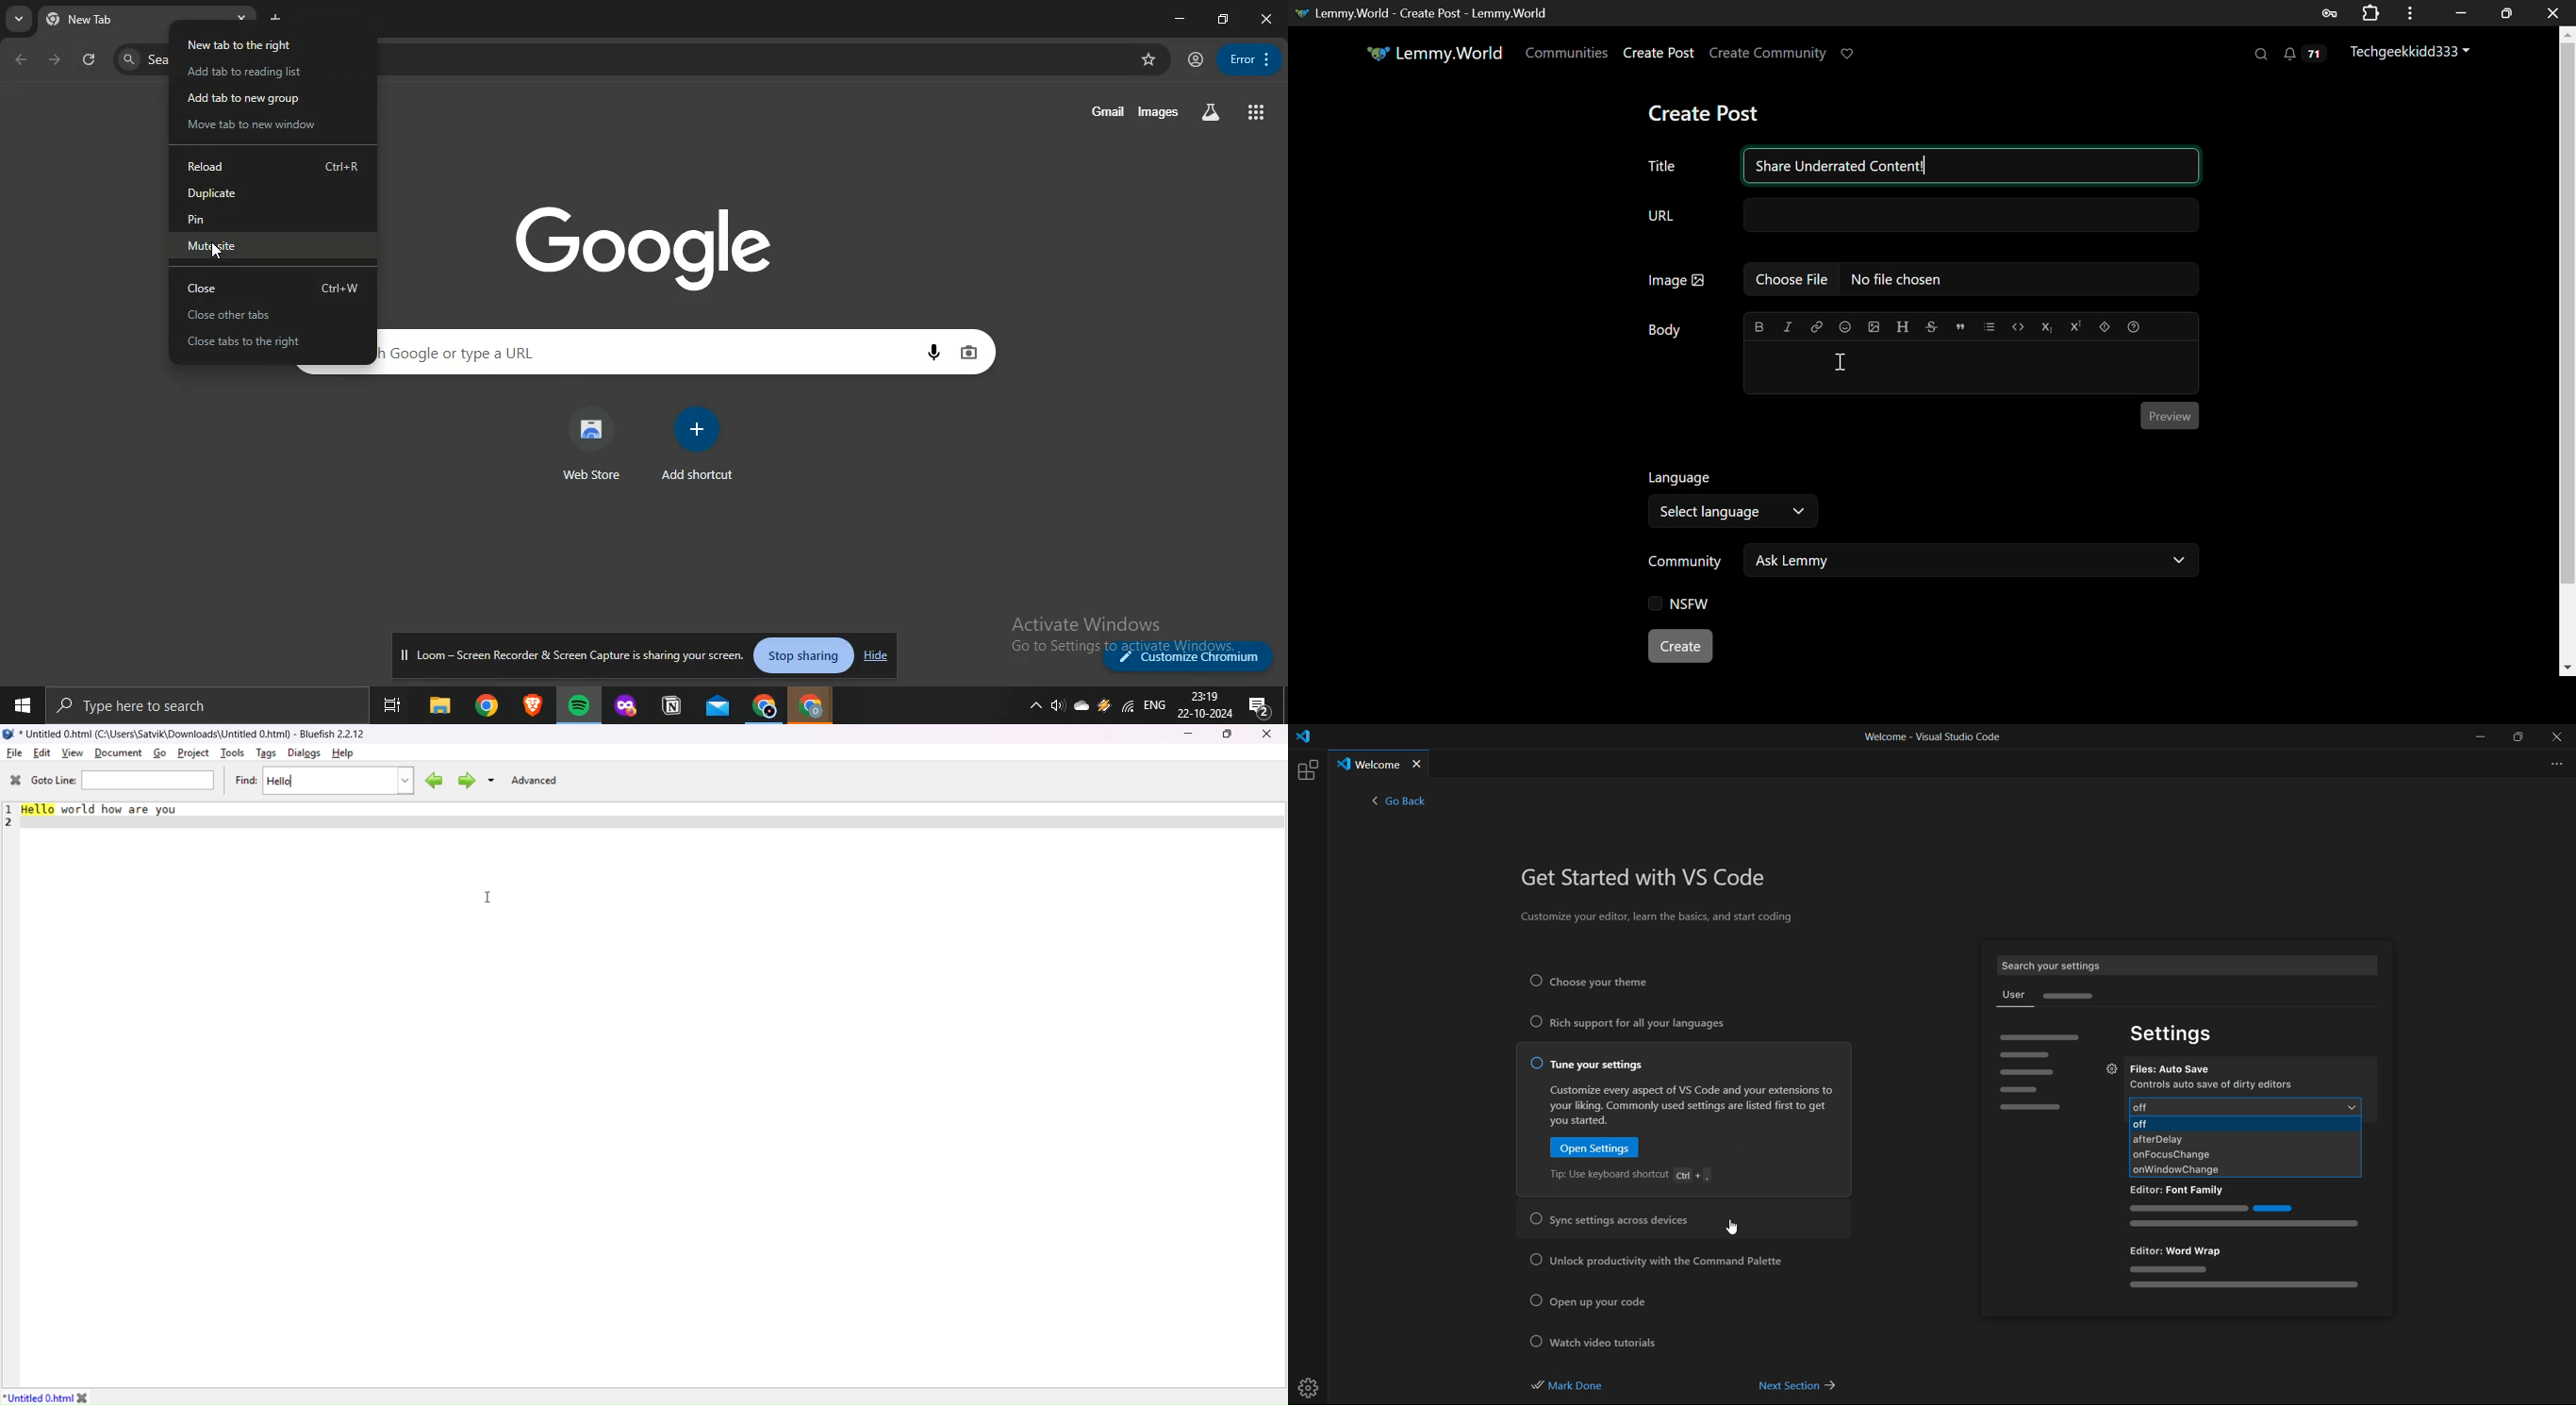 The image size is (2576, 1428). Describe the element at coordinates (19, 20) in the screenshot. I see `search tabs` at that location.